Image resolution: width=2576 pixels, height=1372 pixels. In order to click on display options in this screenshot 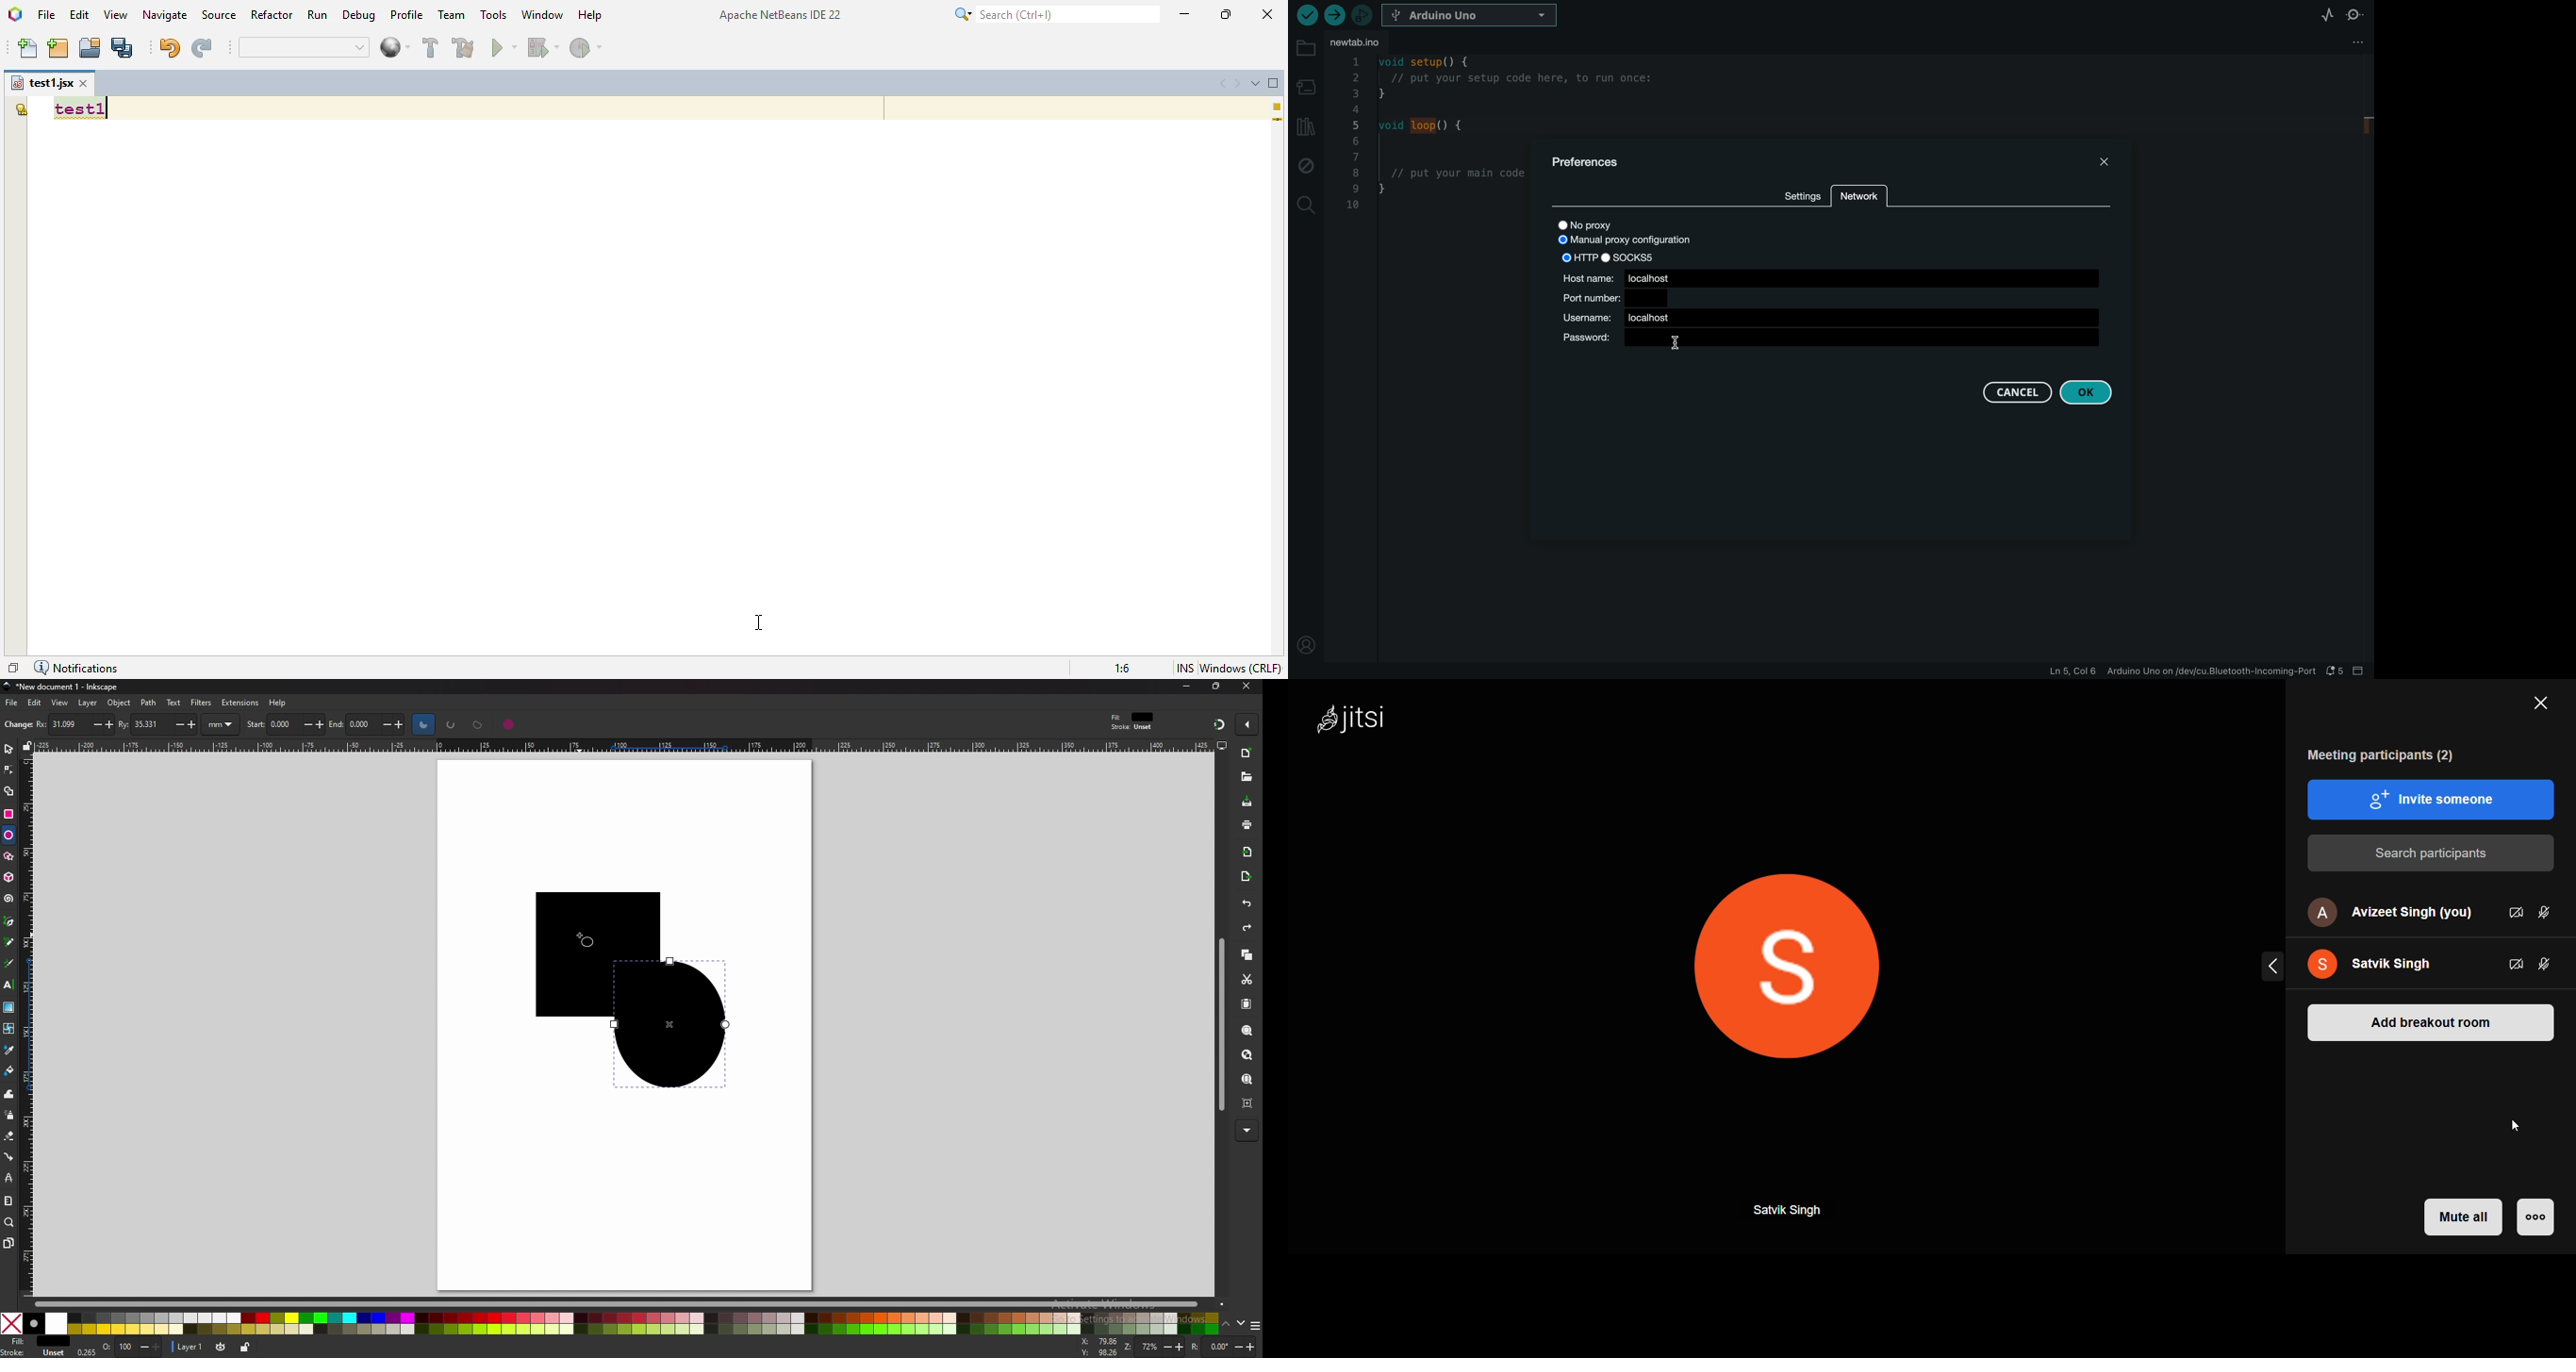, I will do `click(1222, 745)`.